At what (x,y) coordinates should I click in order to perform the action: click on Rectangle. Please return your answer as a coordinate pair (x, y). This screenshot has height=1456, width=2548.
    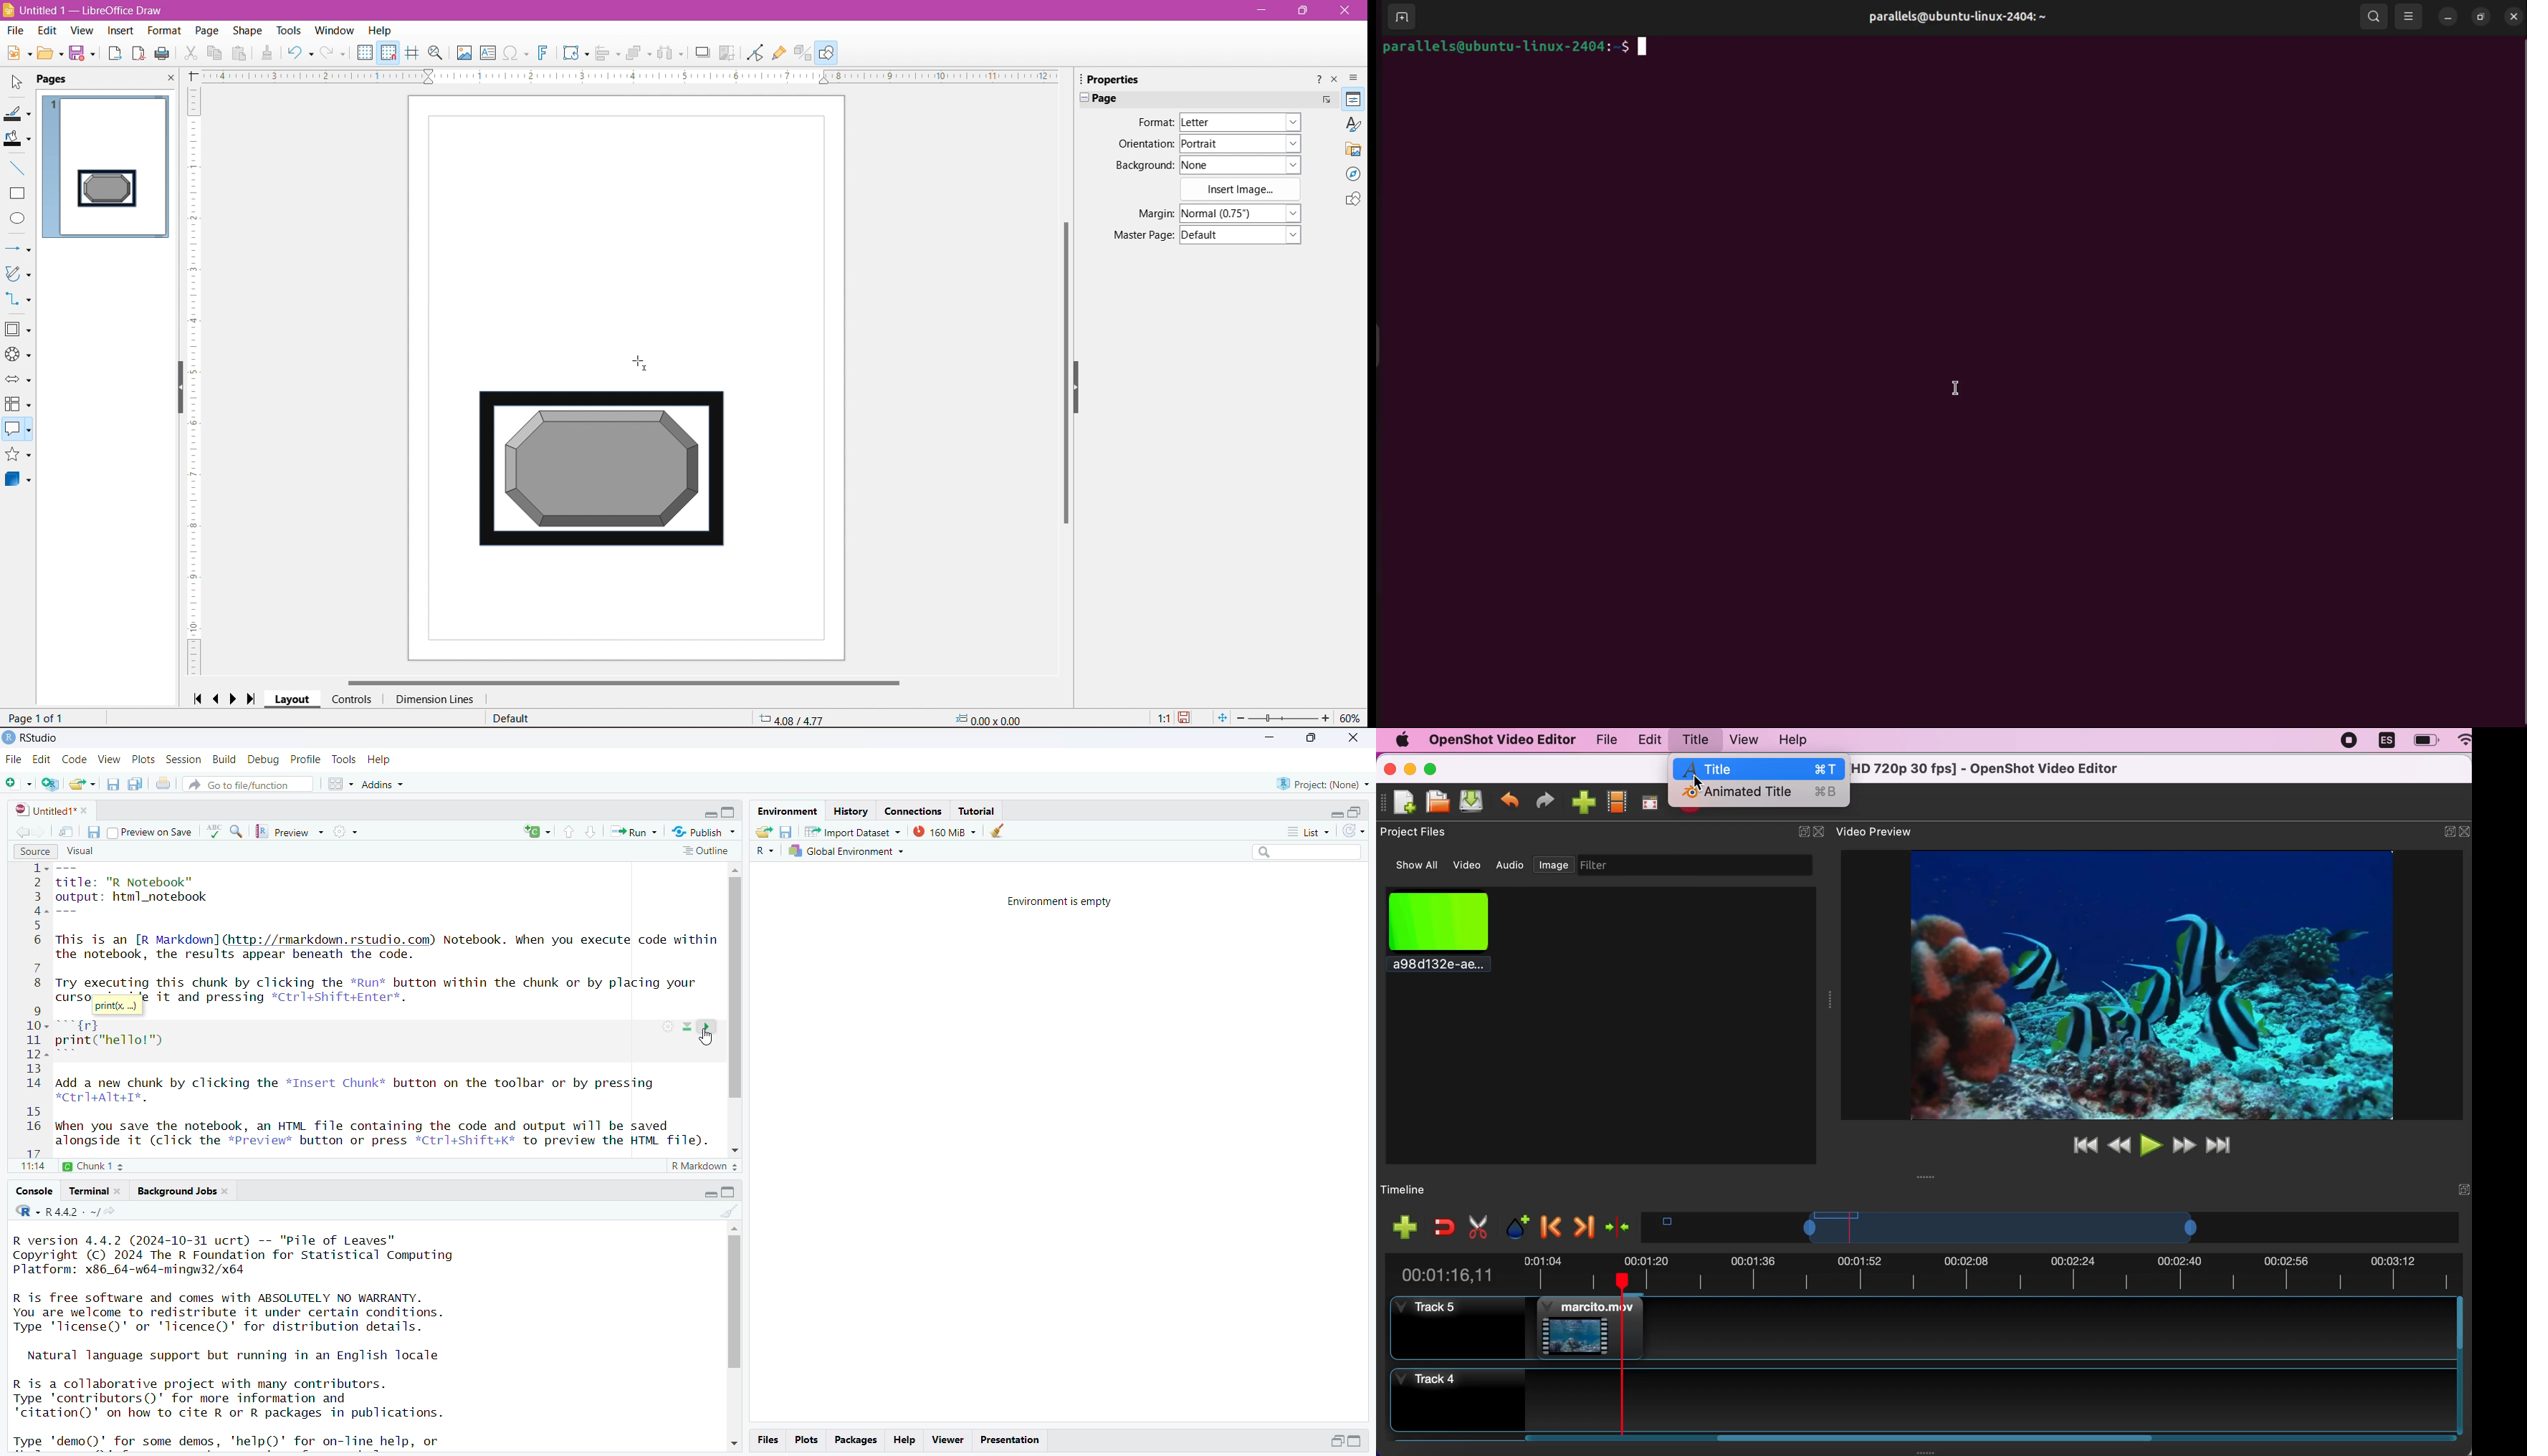
    Looking at the image, I should click on (18, 194).